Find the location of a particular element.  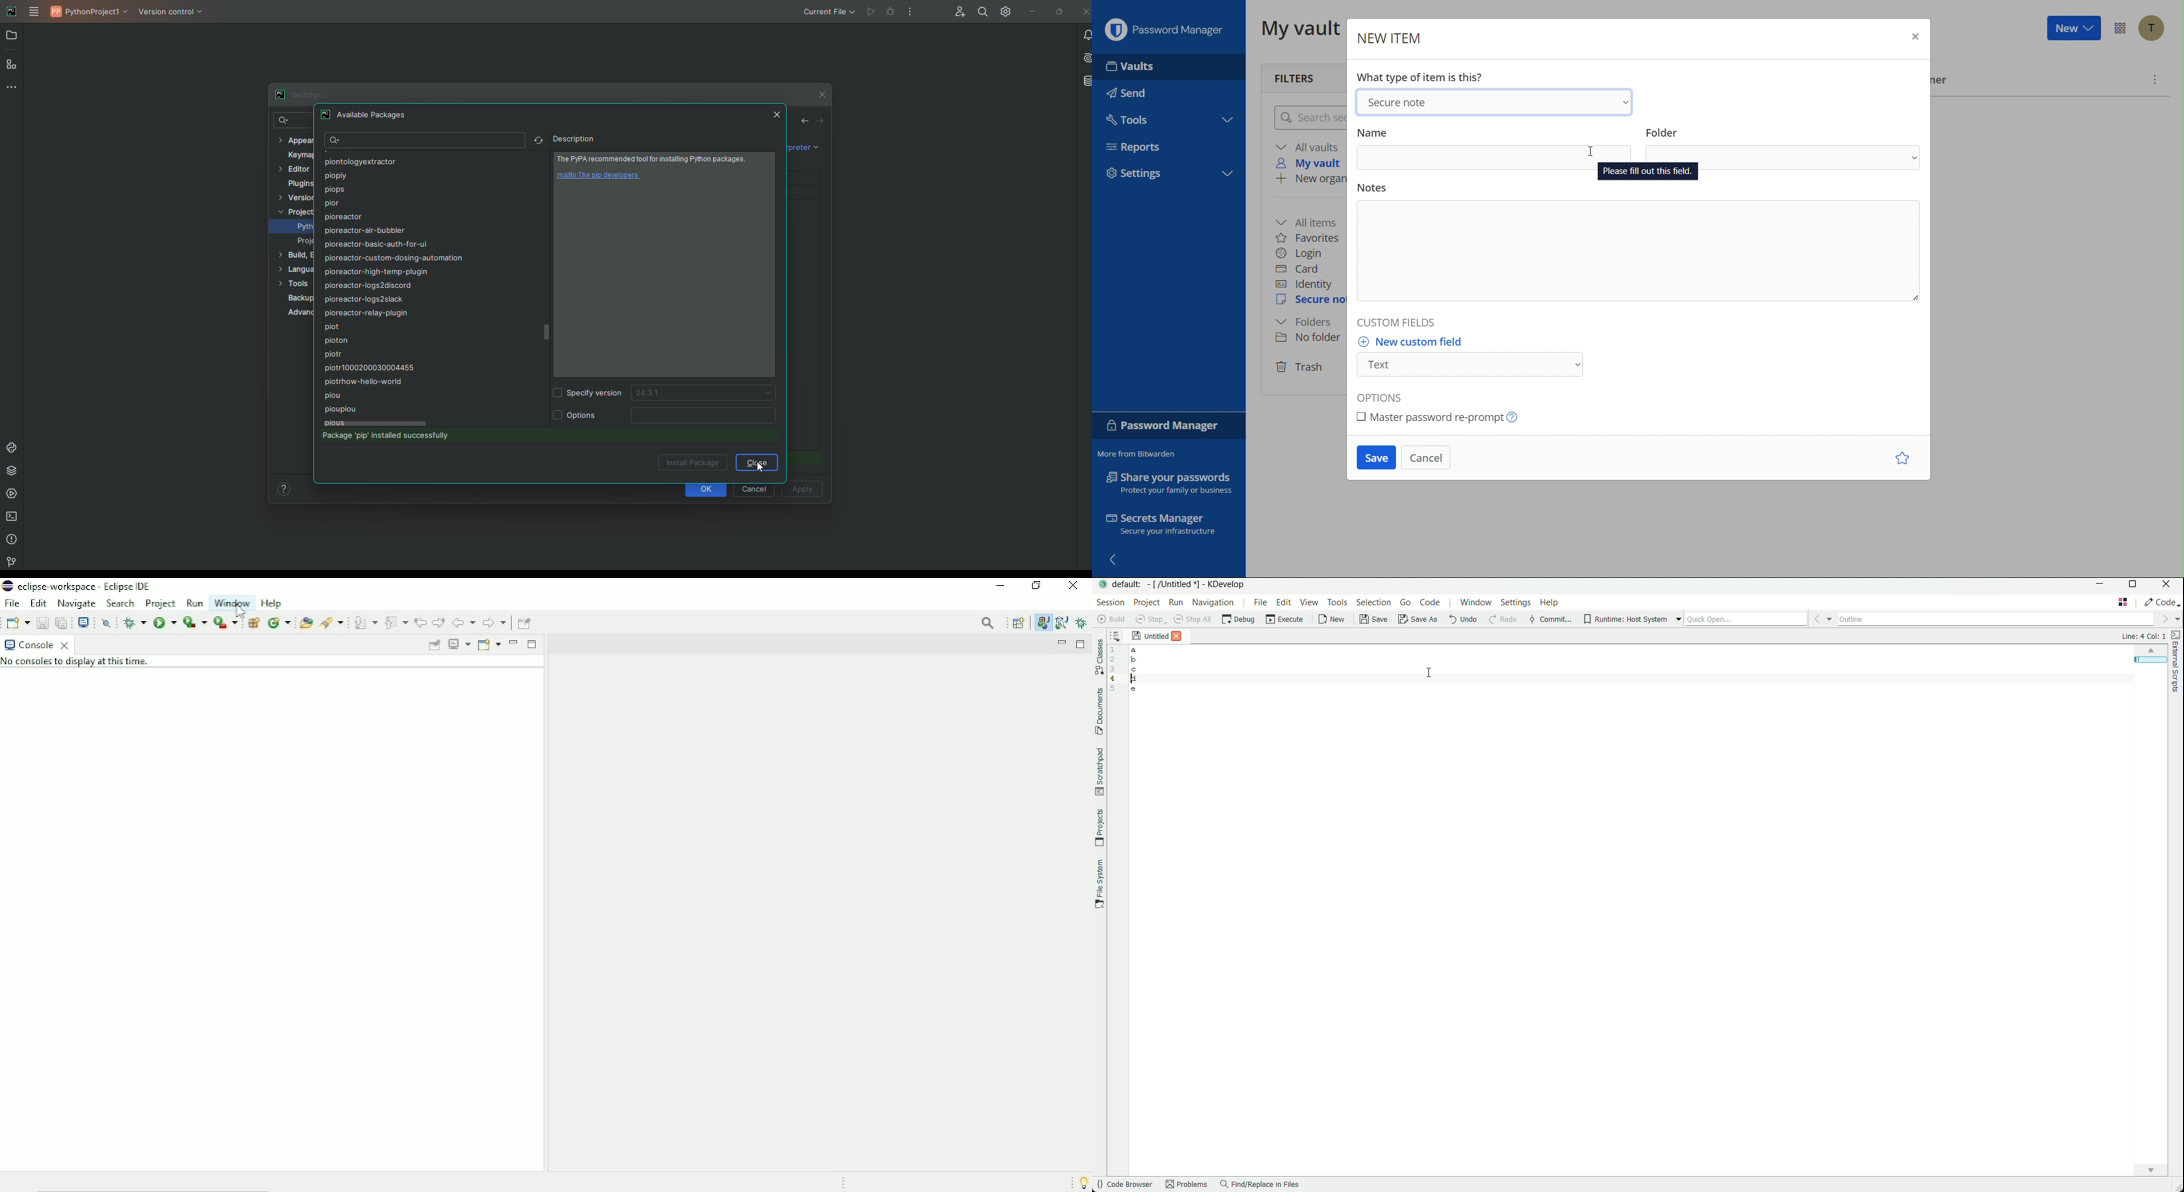

Reports is located at coordinates (1138, 147).